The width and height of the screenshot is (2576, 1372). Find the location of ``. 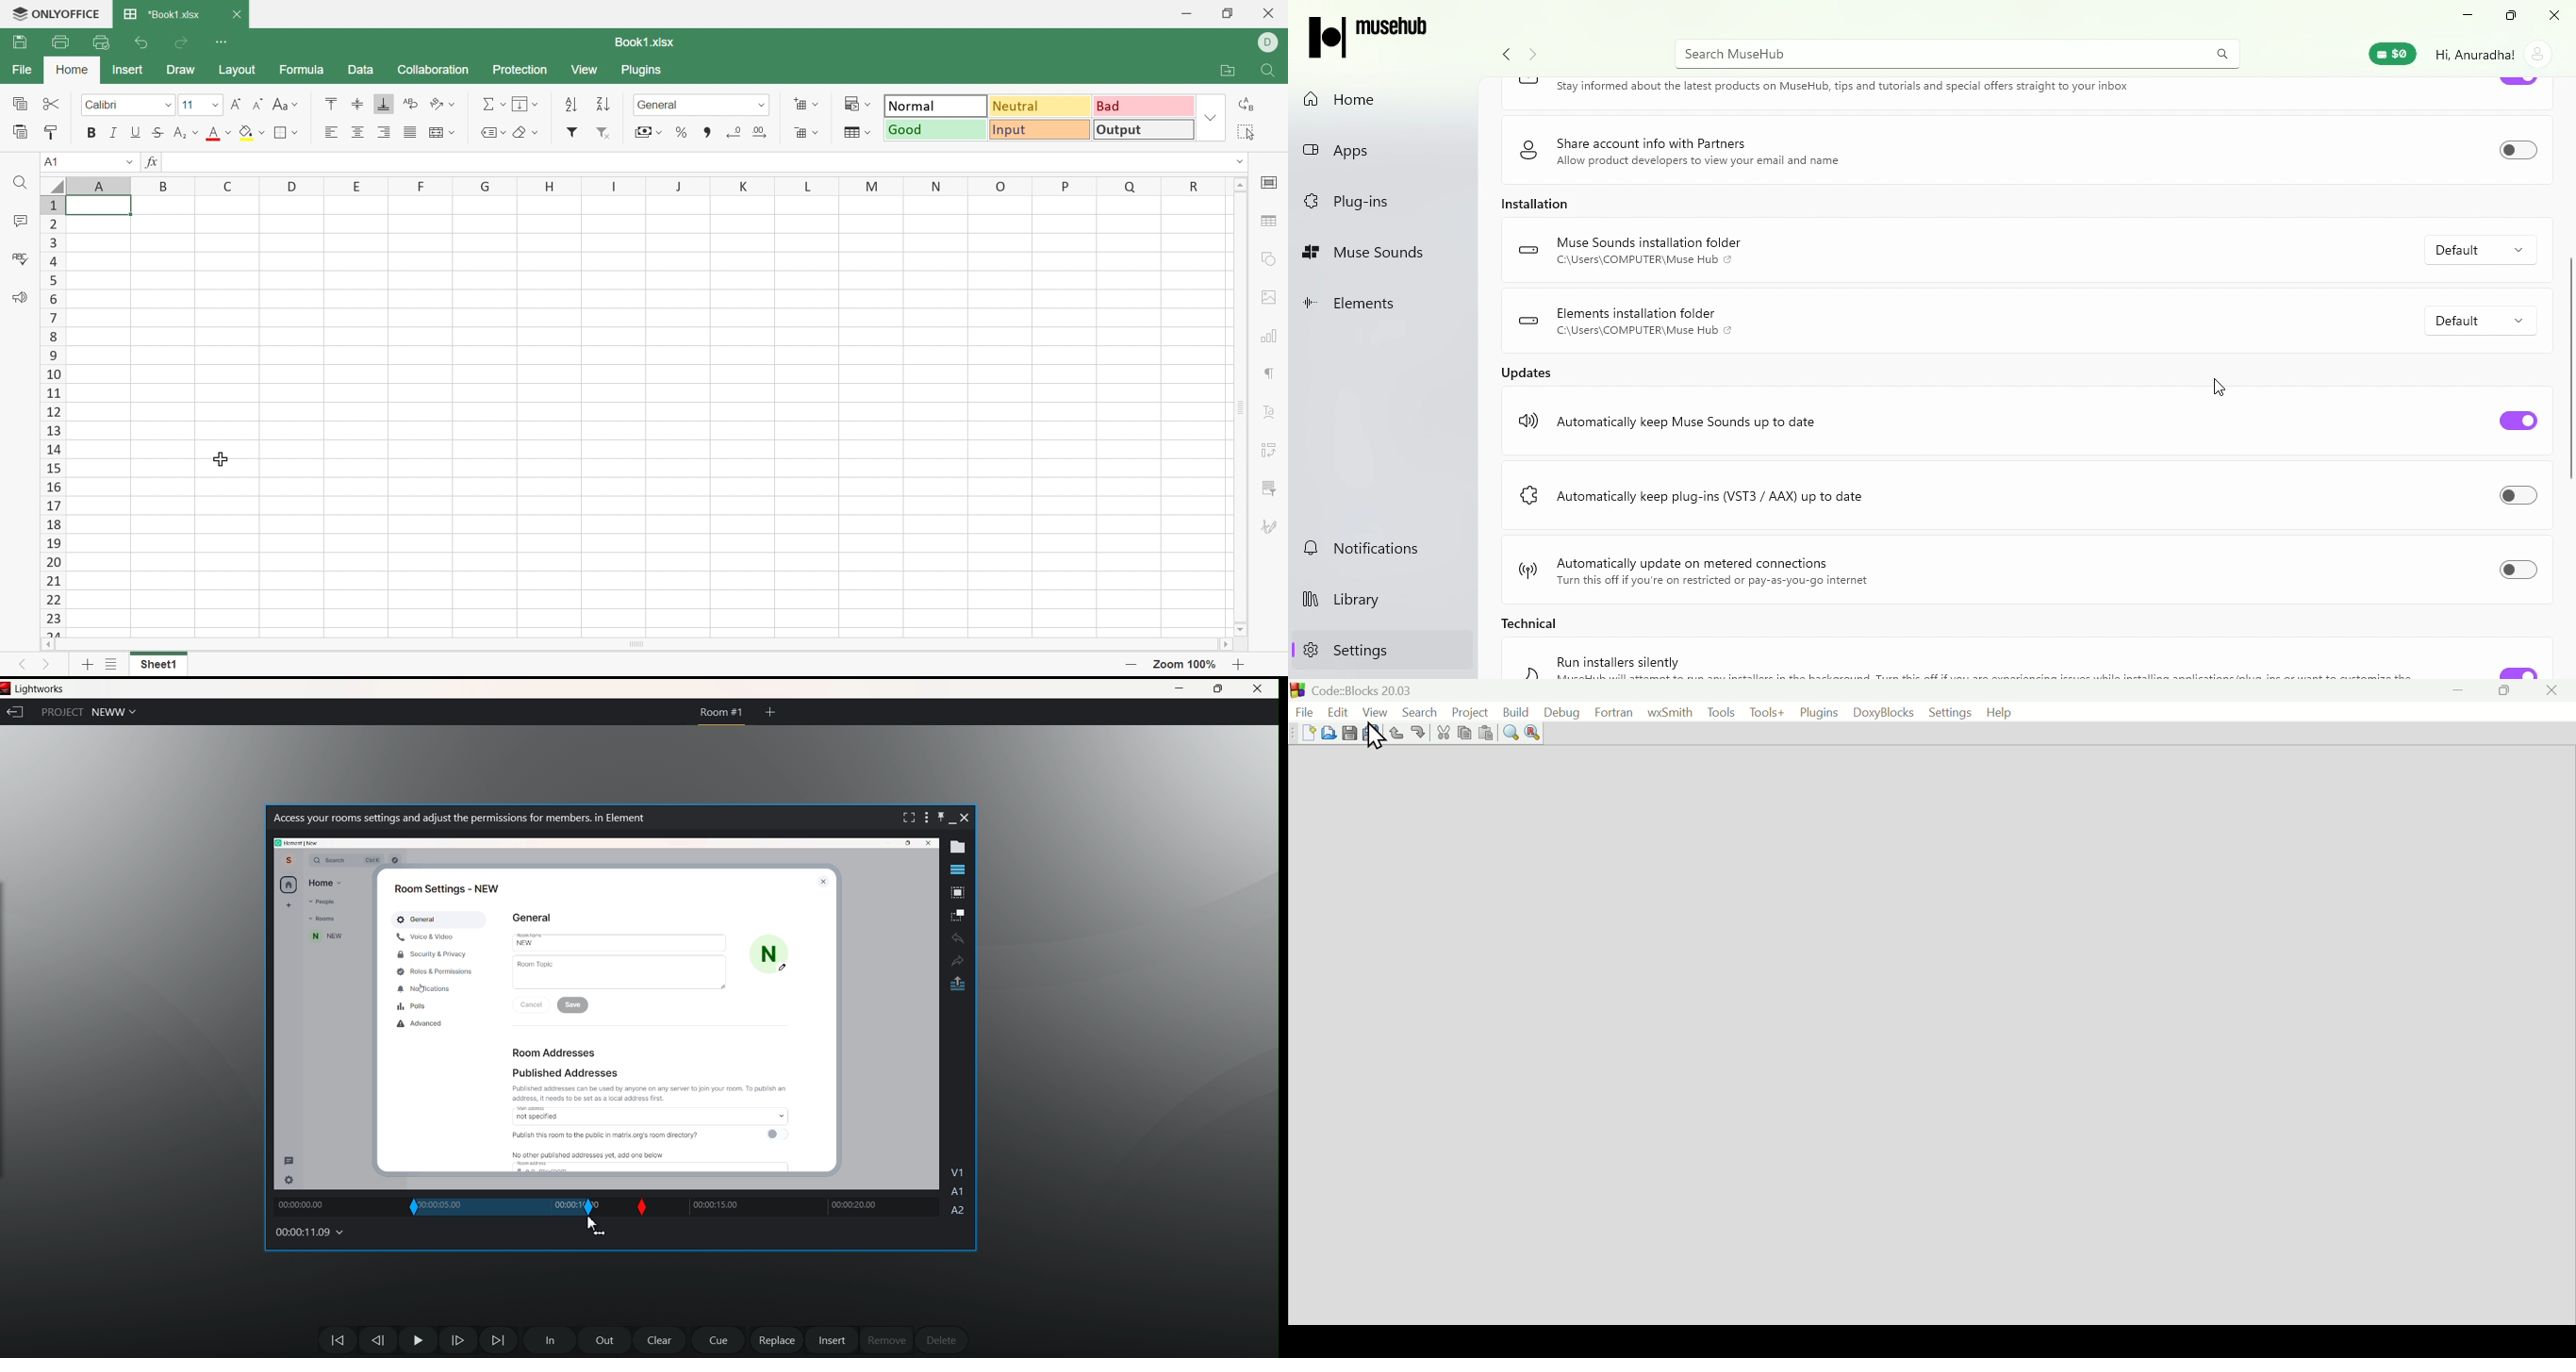

 is located at coordinates (398, 859).